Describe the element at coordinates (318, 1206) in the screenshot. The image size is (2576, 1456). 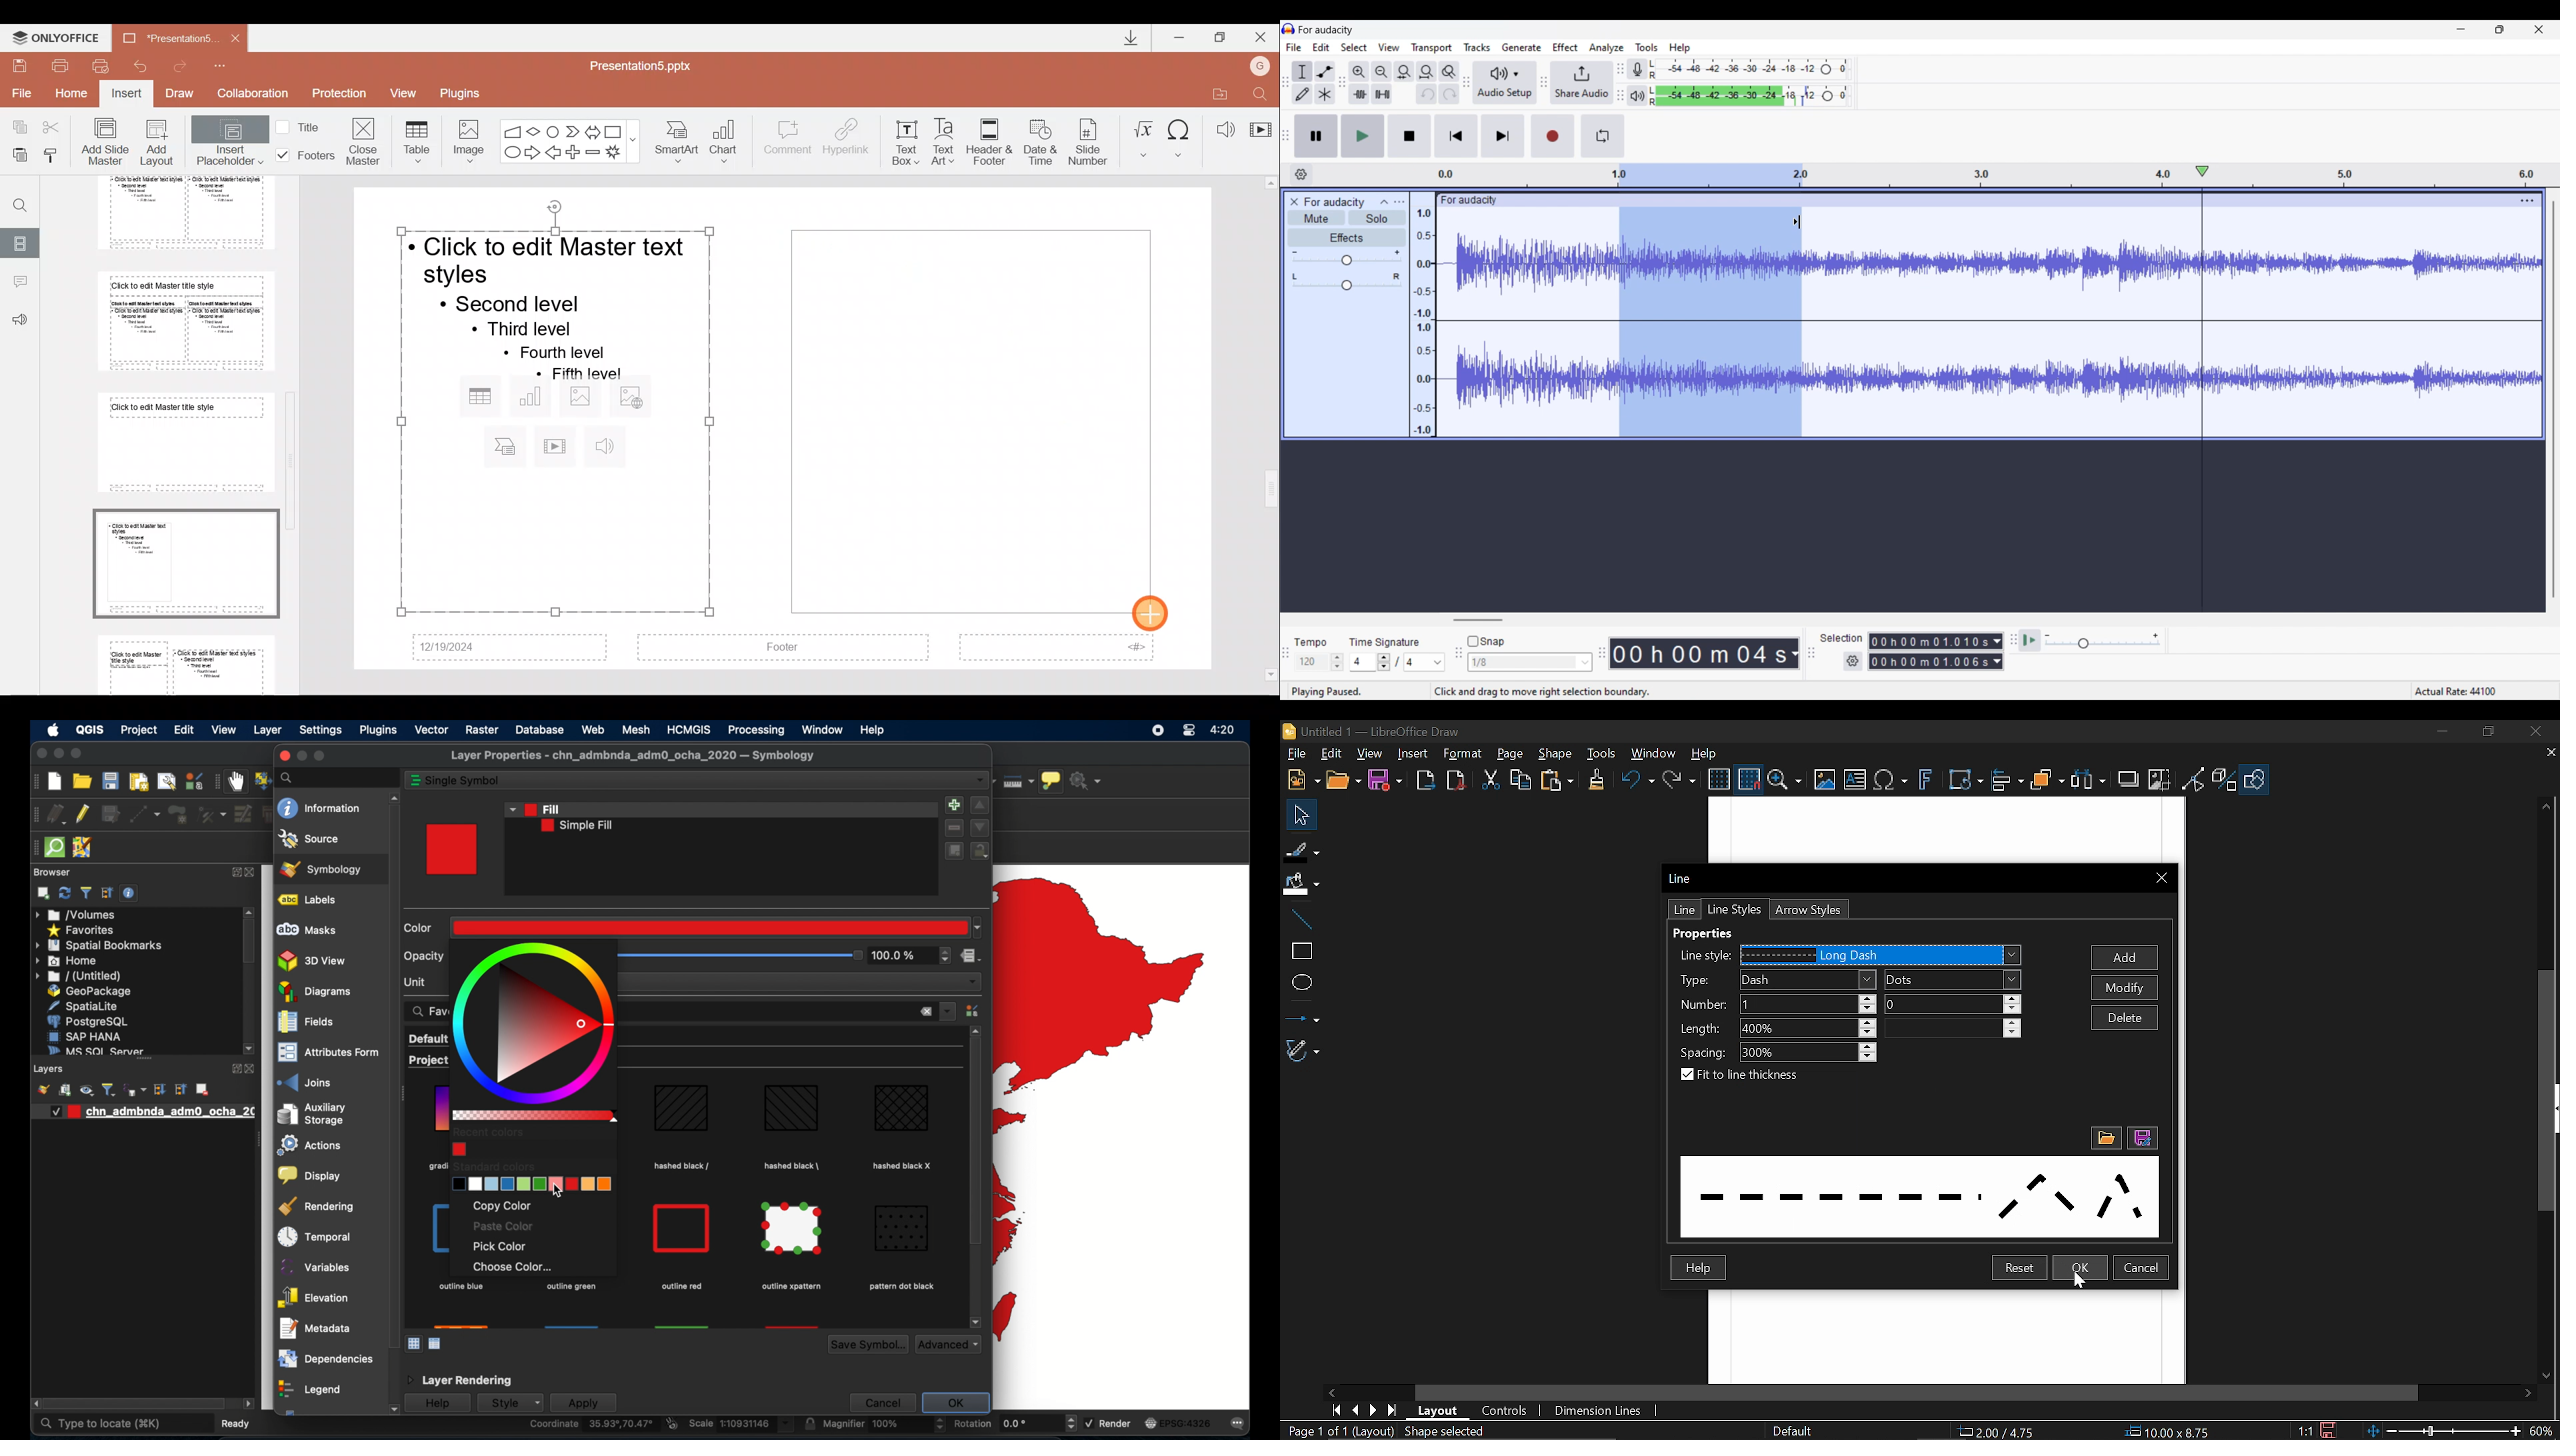
I see `rendering` at that location.